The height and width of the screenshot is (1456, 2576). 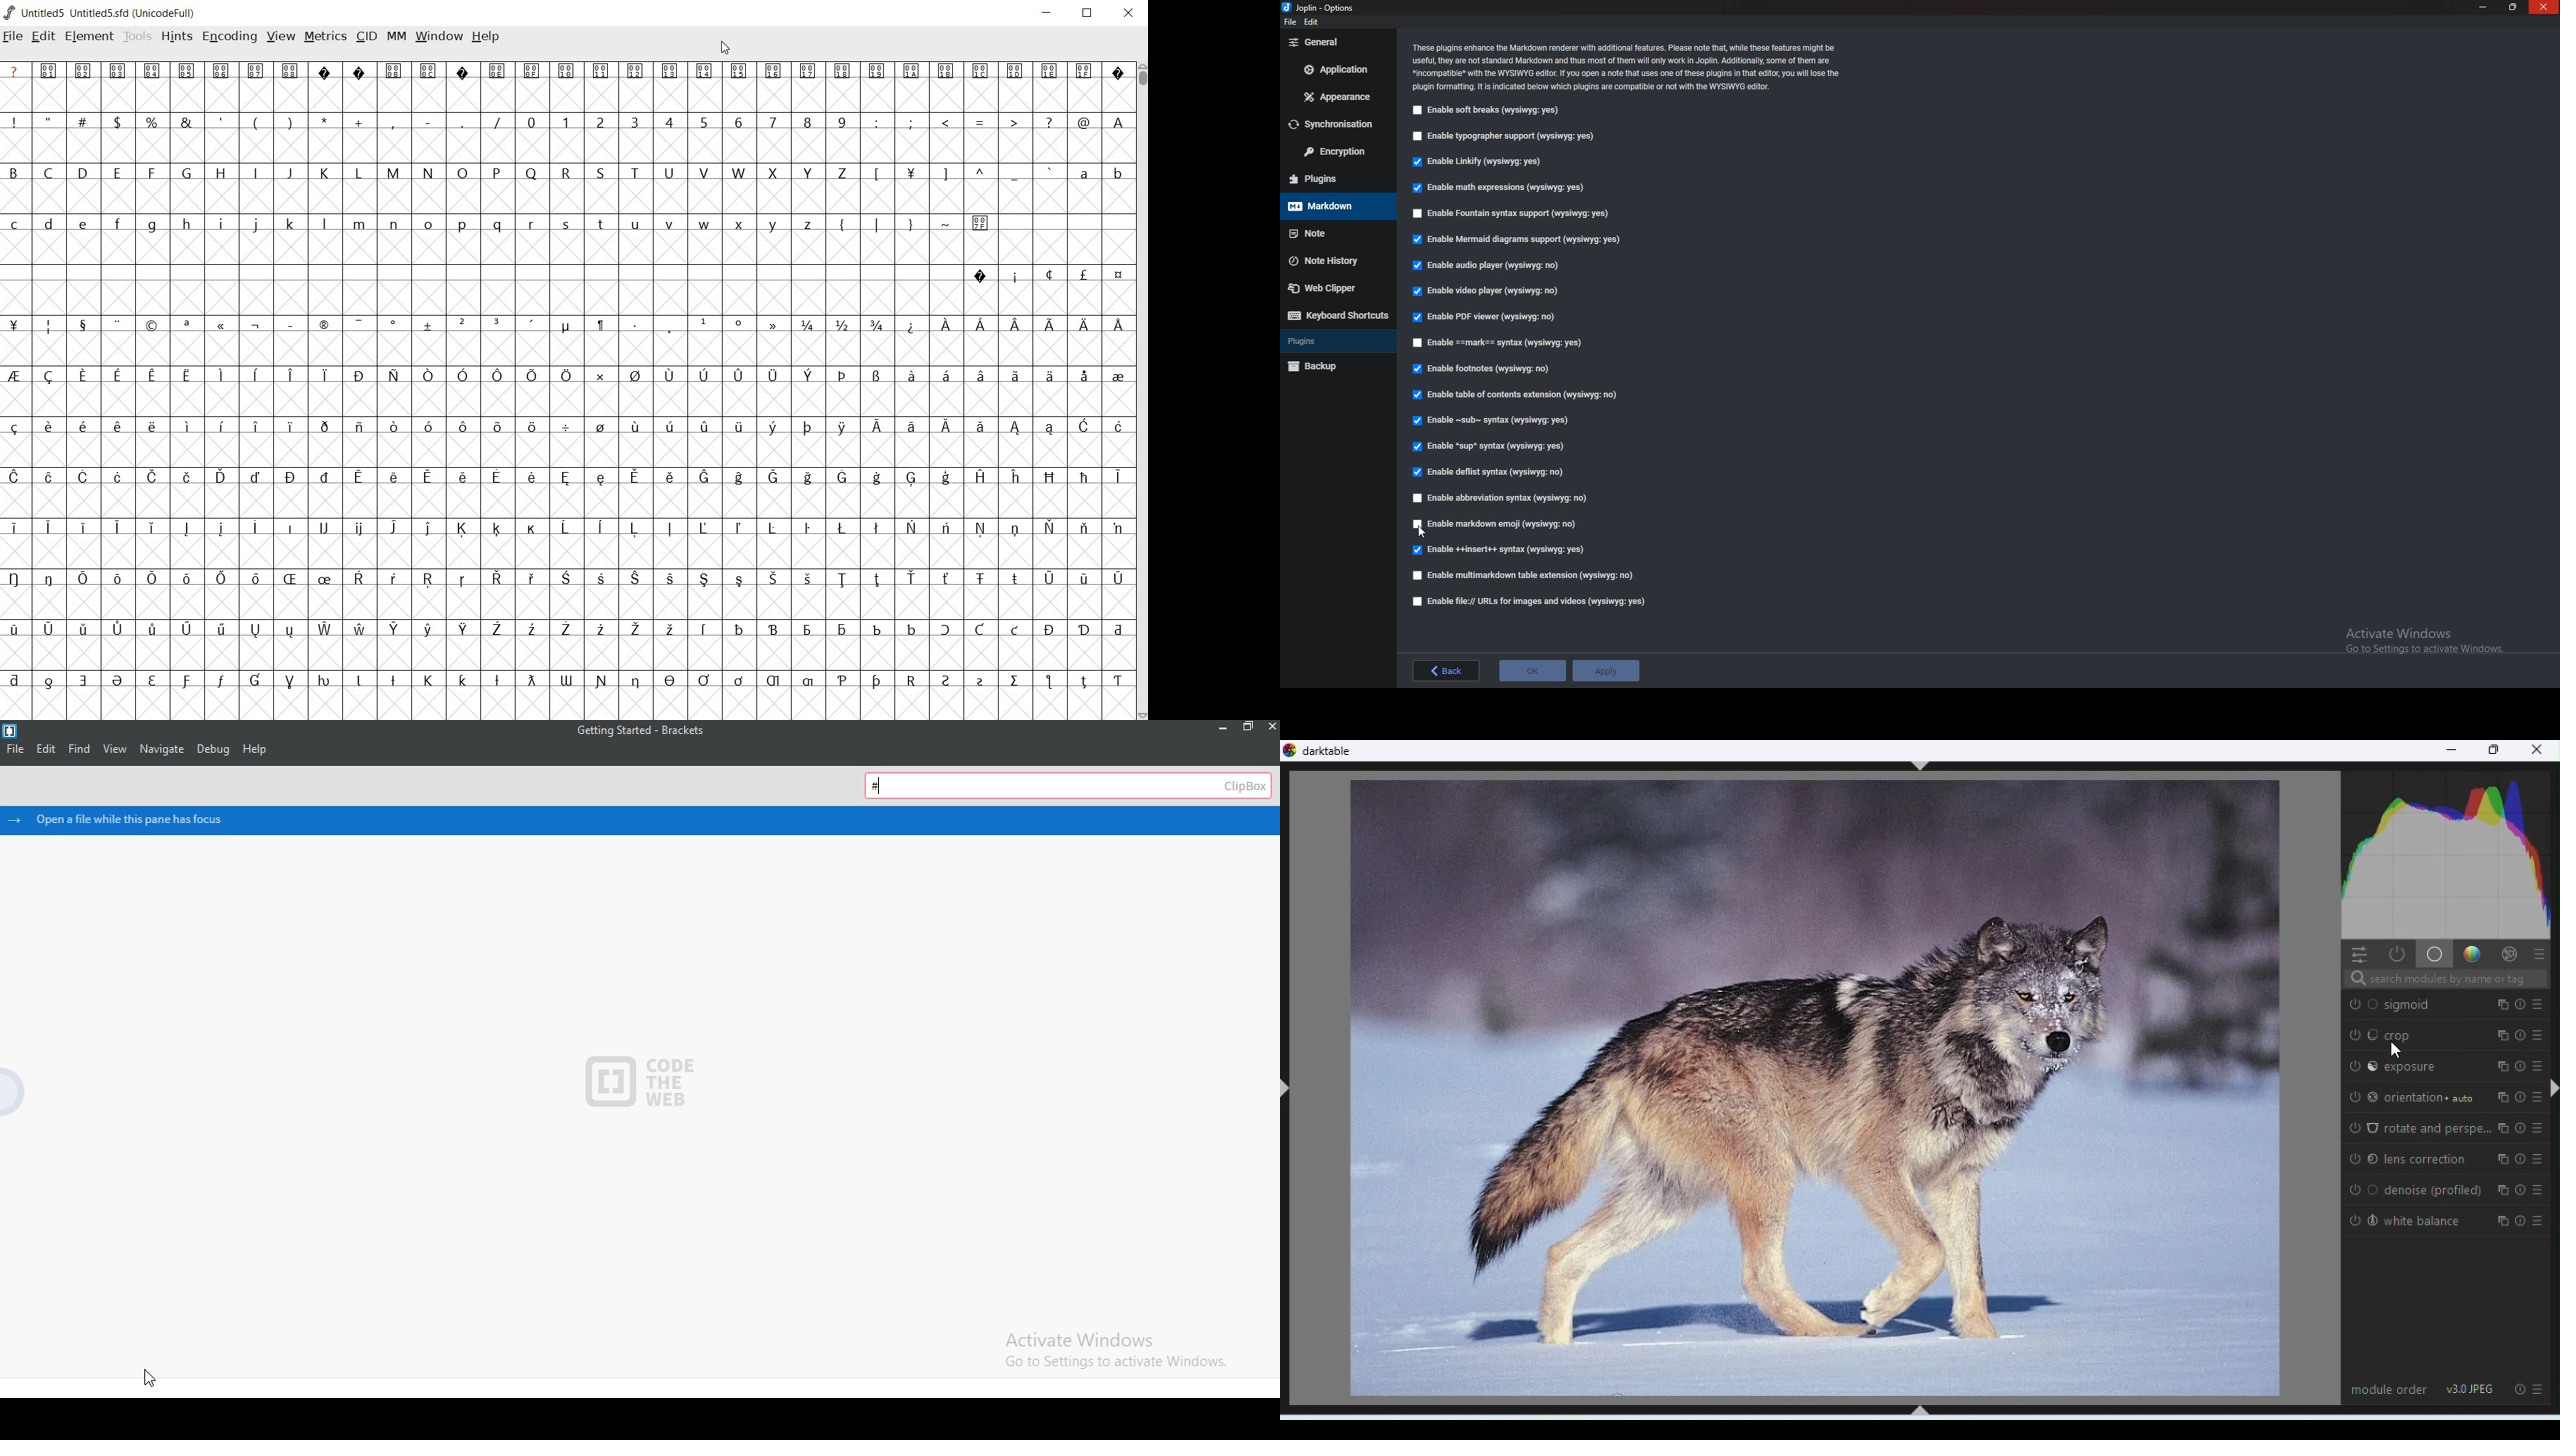 I want to click on Symbol, so click(x=530, y=681).